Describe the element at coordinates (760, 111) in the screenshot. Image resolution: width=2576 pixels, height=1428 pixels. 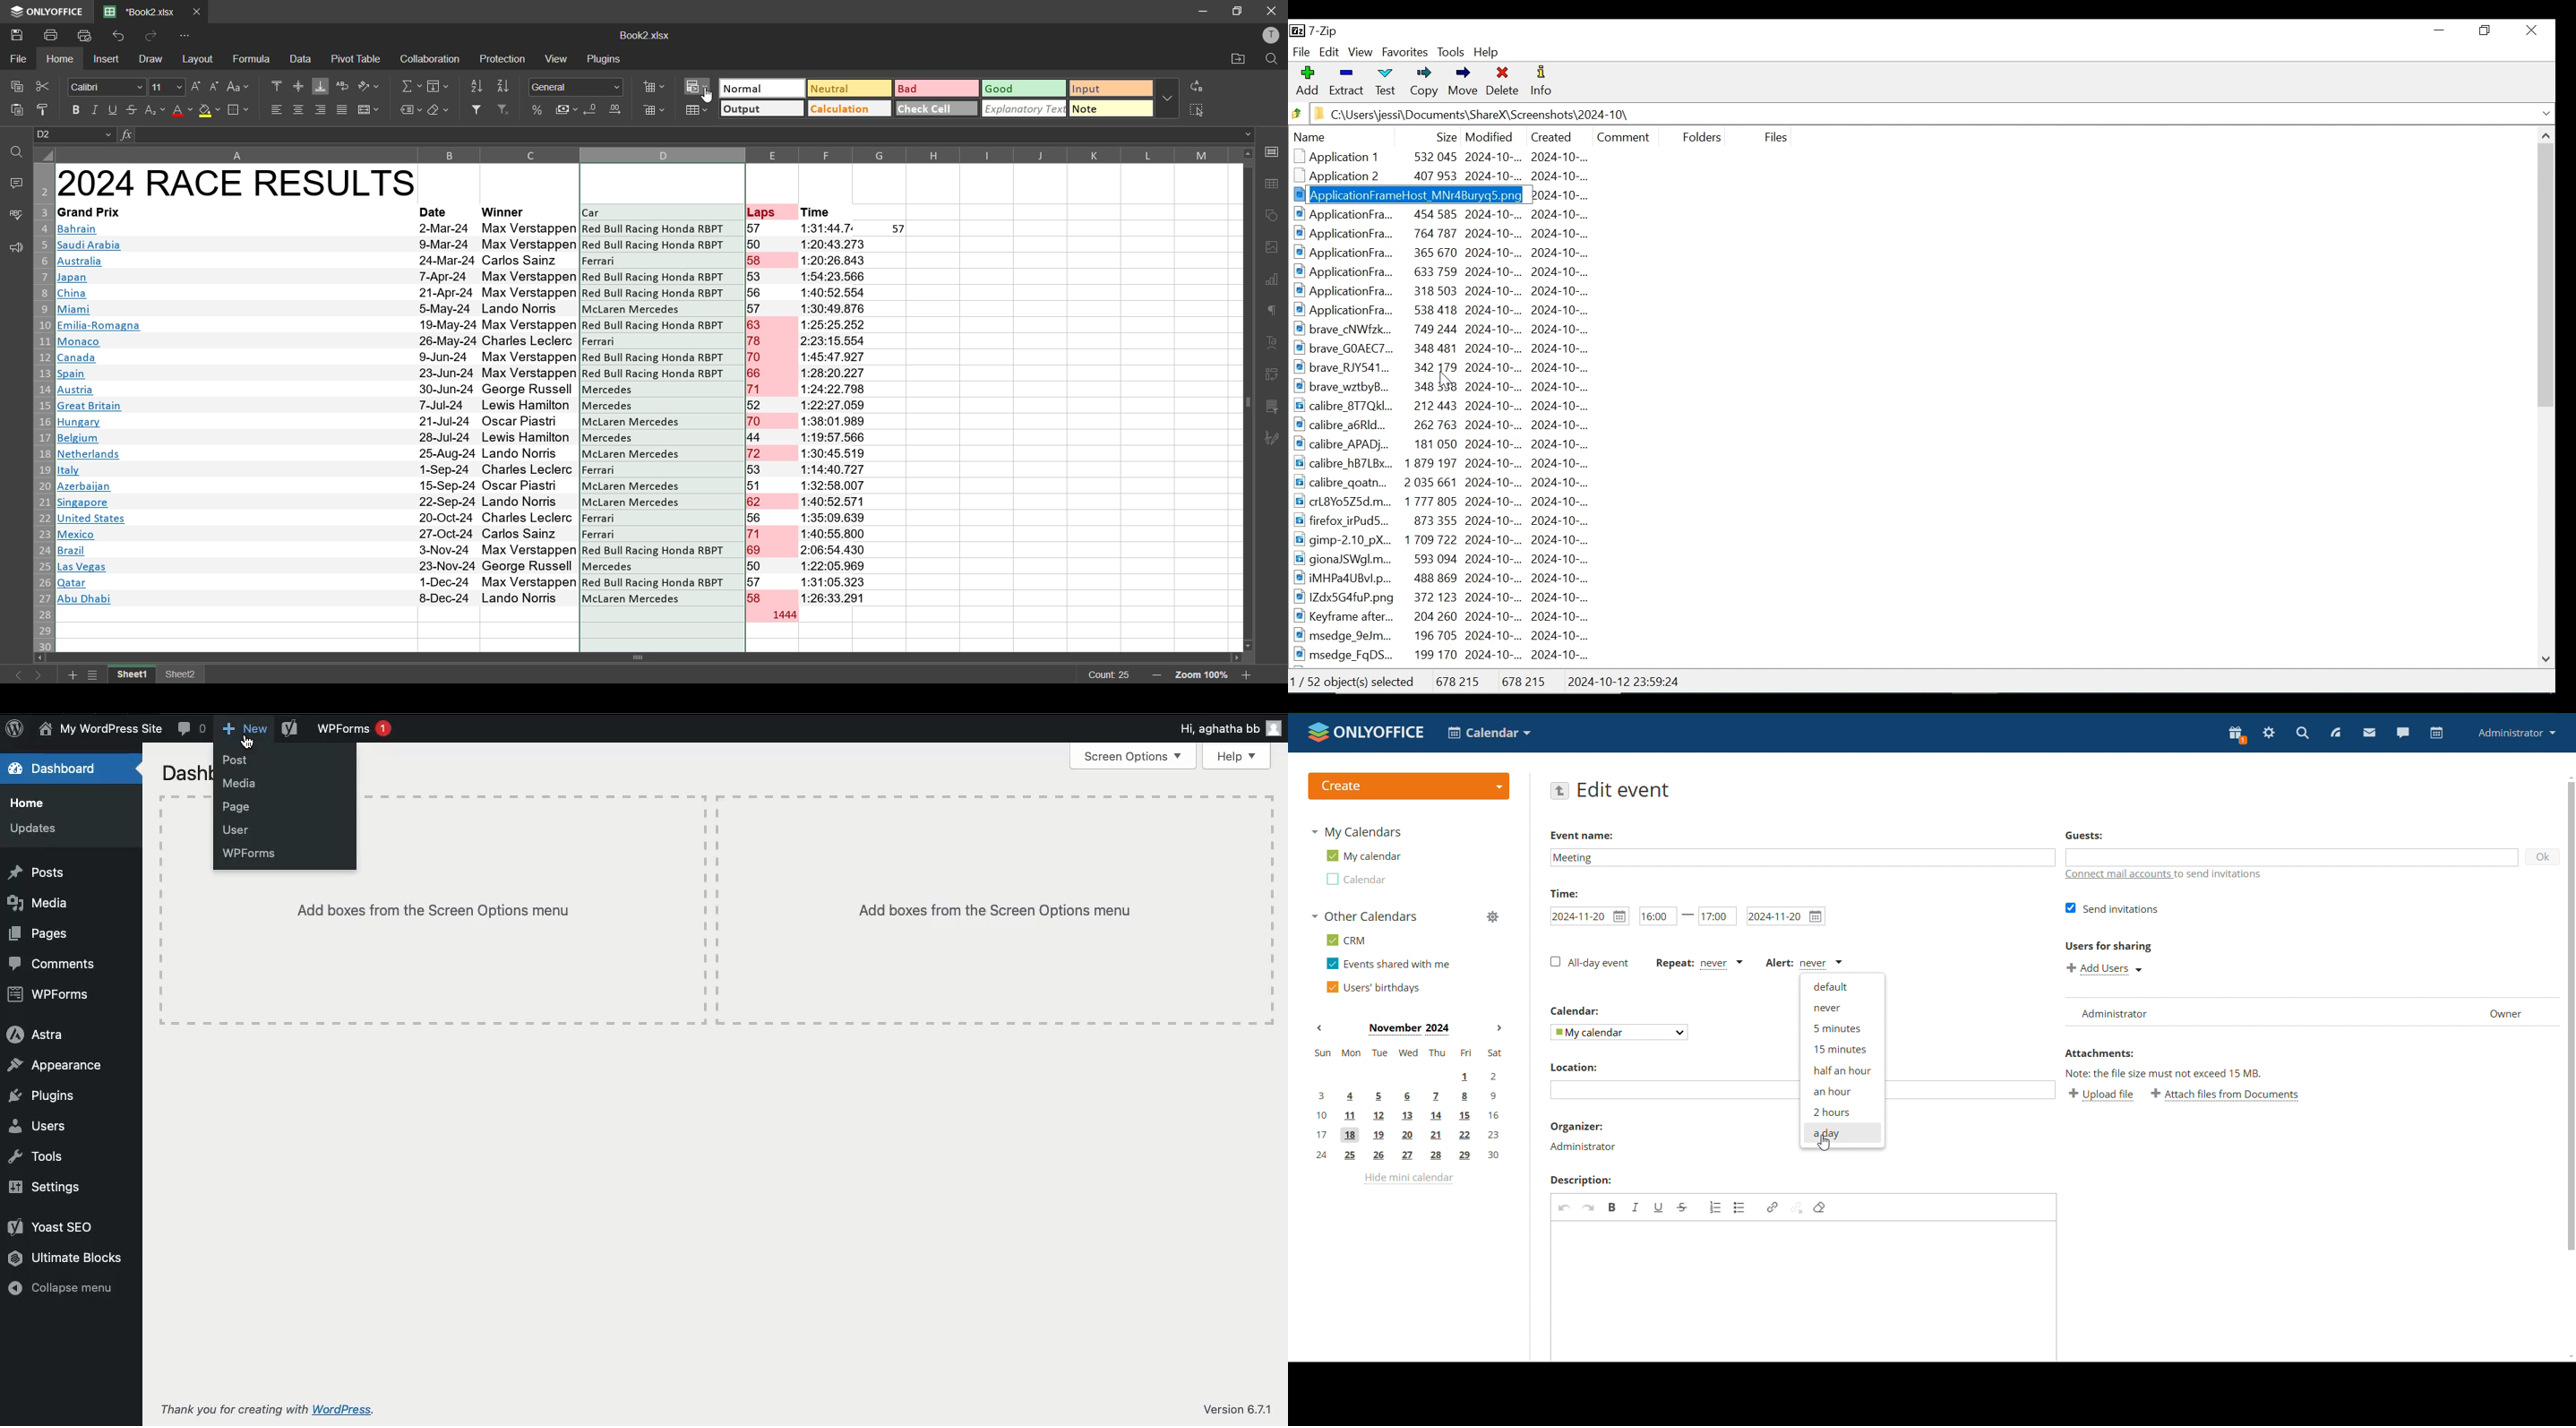
I see `output` at that location.